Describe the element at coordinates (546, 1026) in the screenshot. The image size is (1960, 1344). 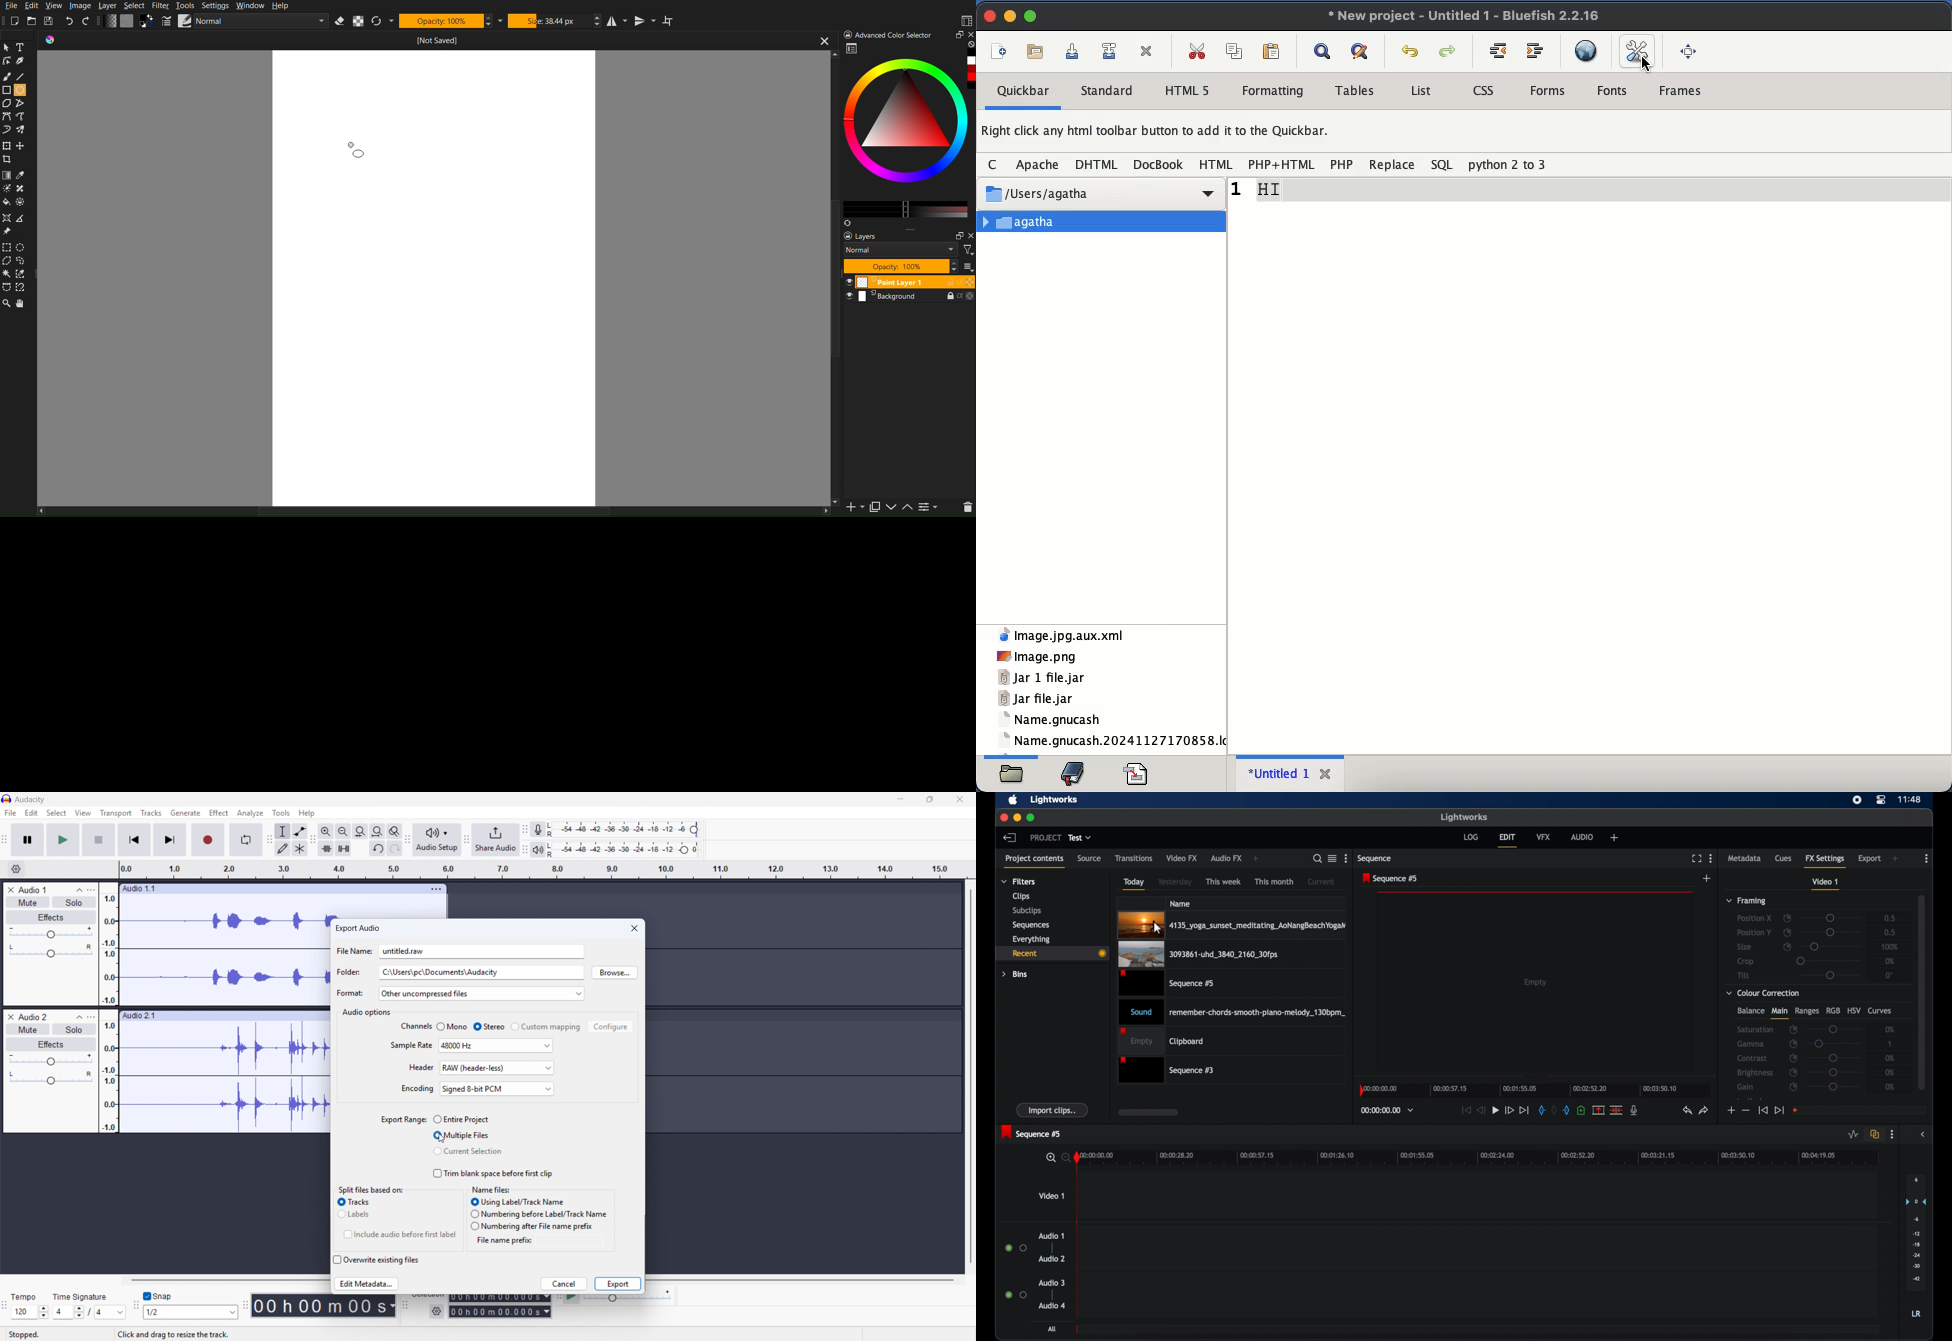
I see `Custom mapping ` at that location.